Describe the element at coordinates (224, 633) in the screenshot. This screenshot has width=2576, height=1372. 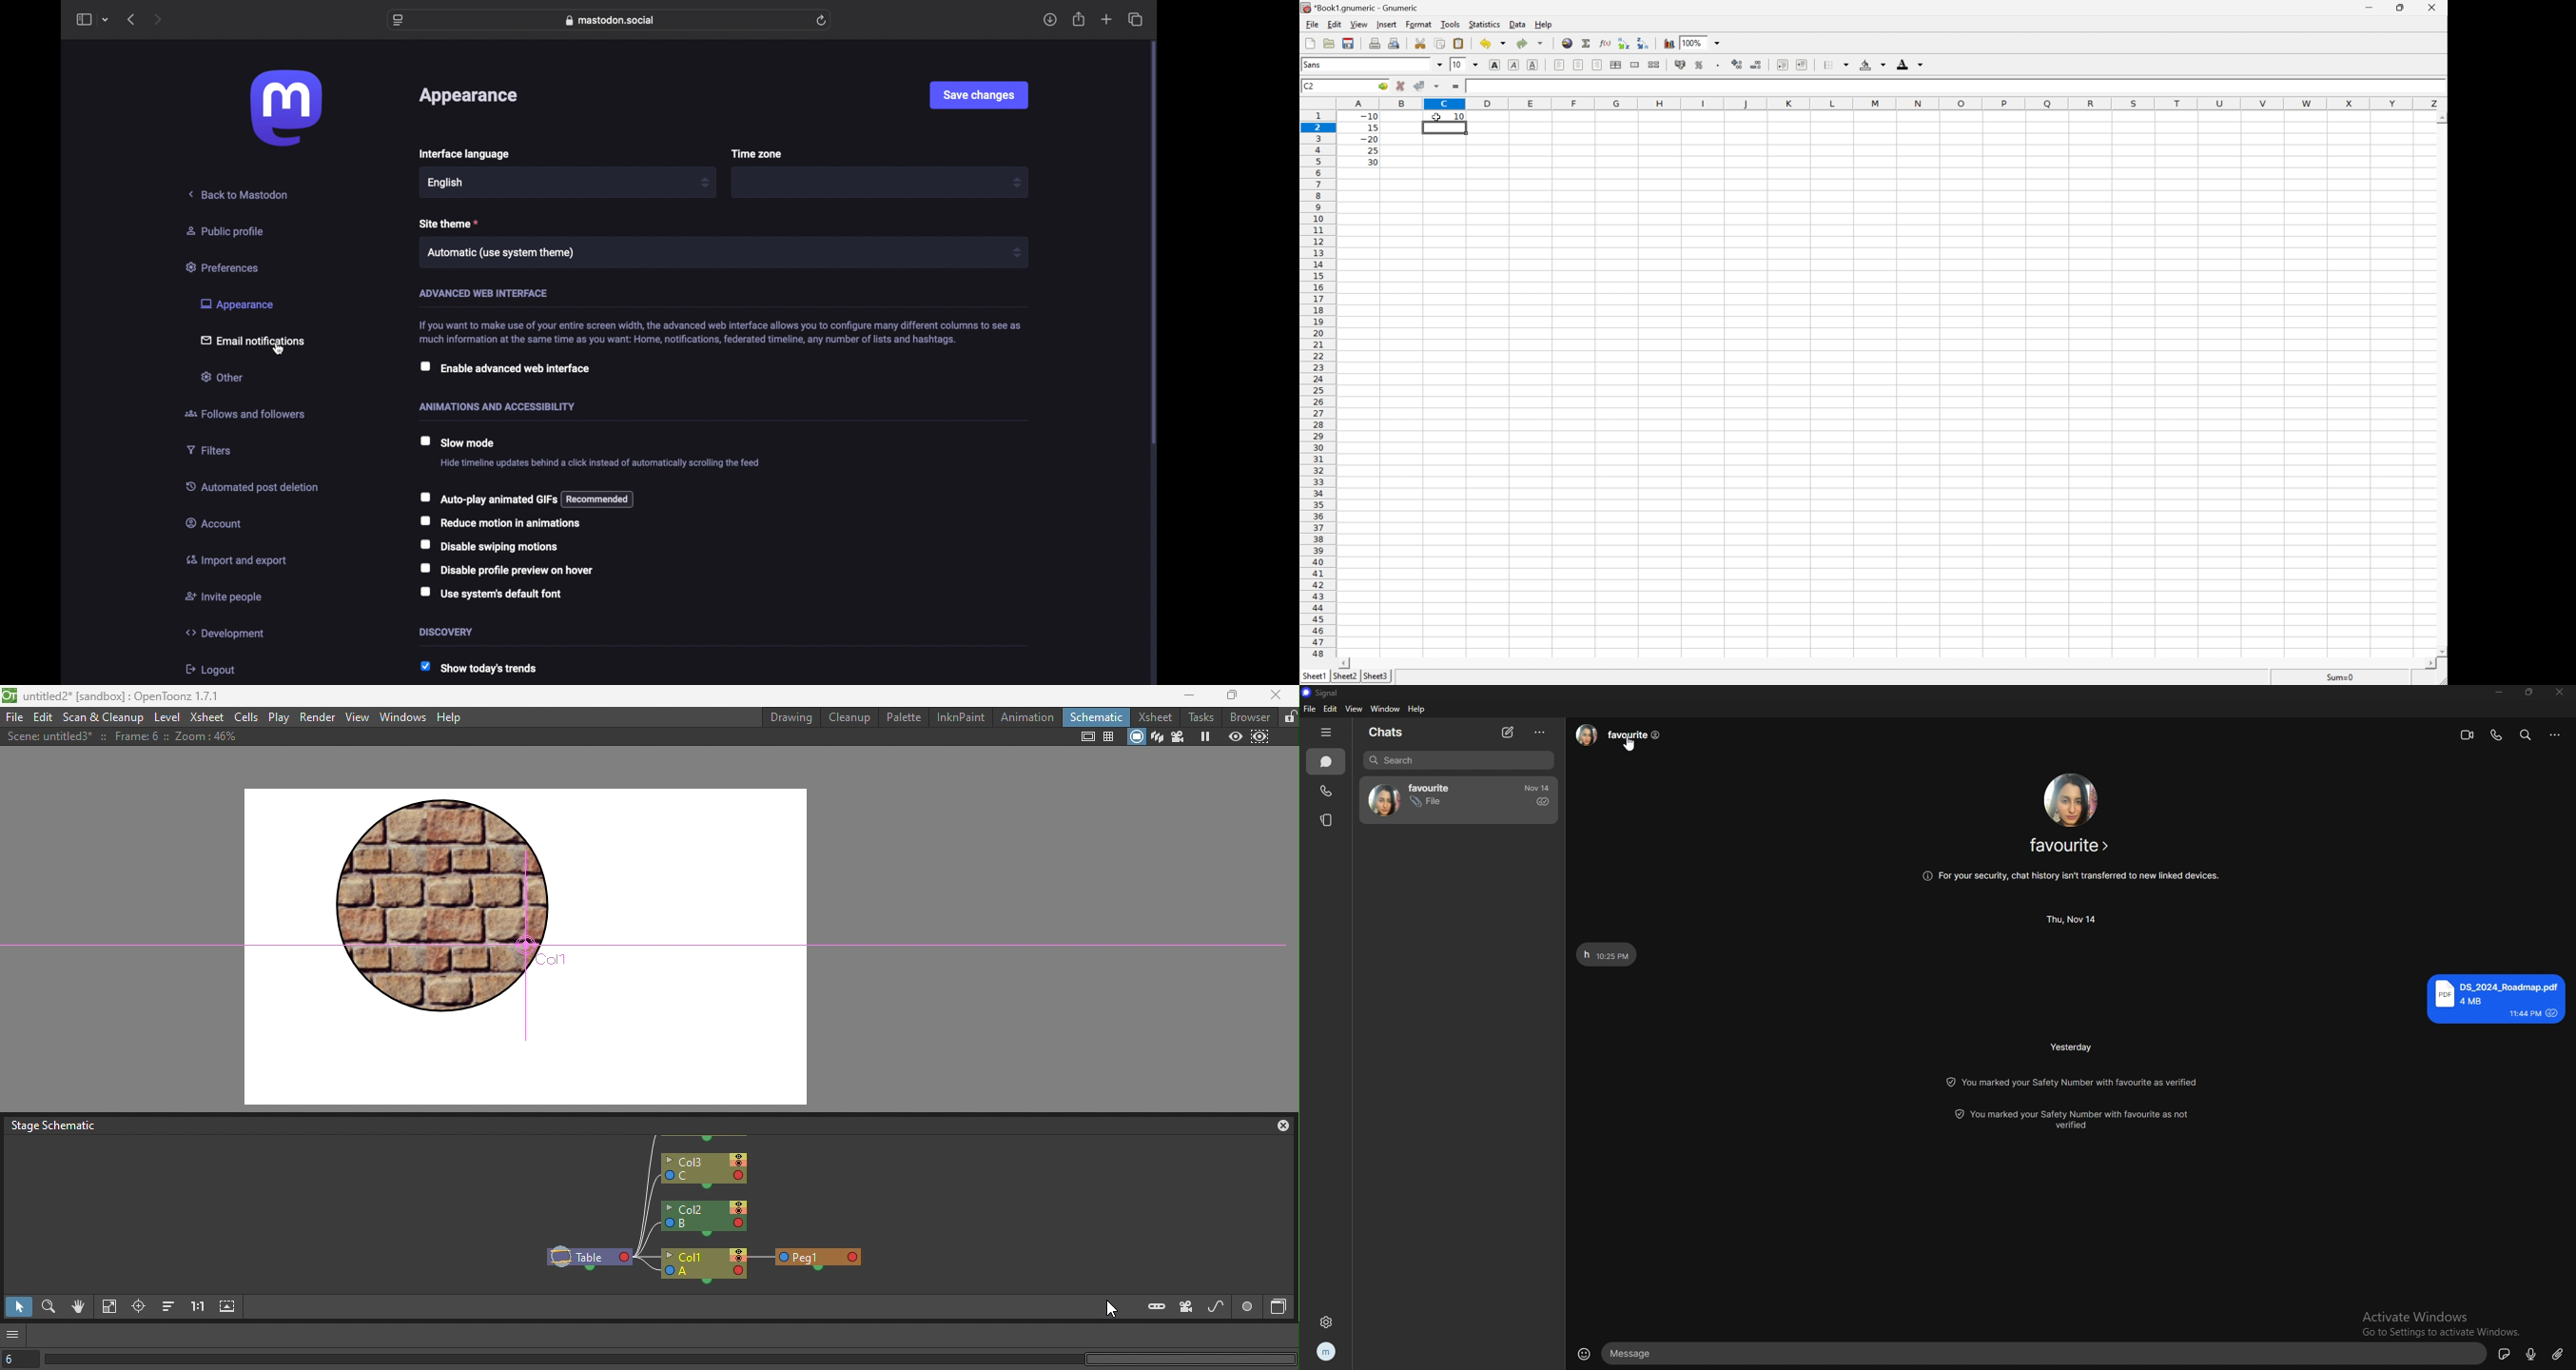
I see `development` at that location.